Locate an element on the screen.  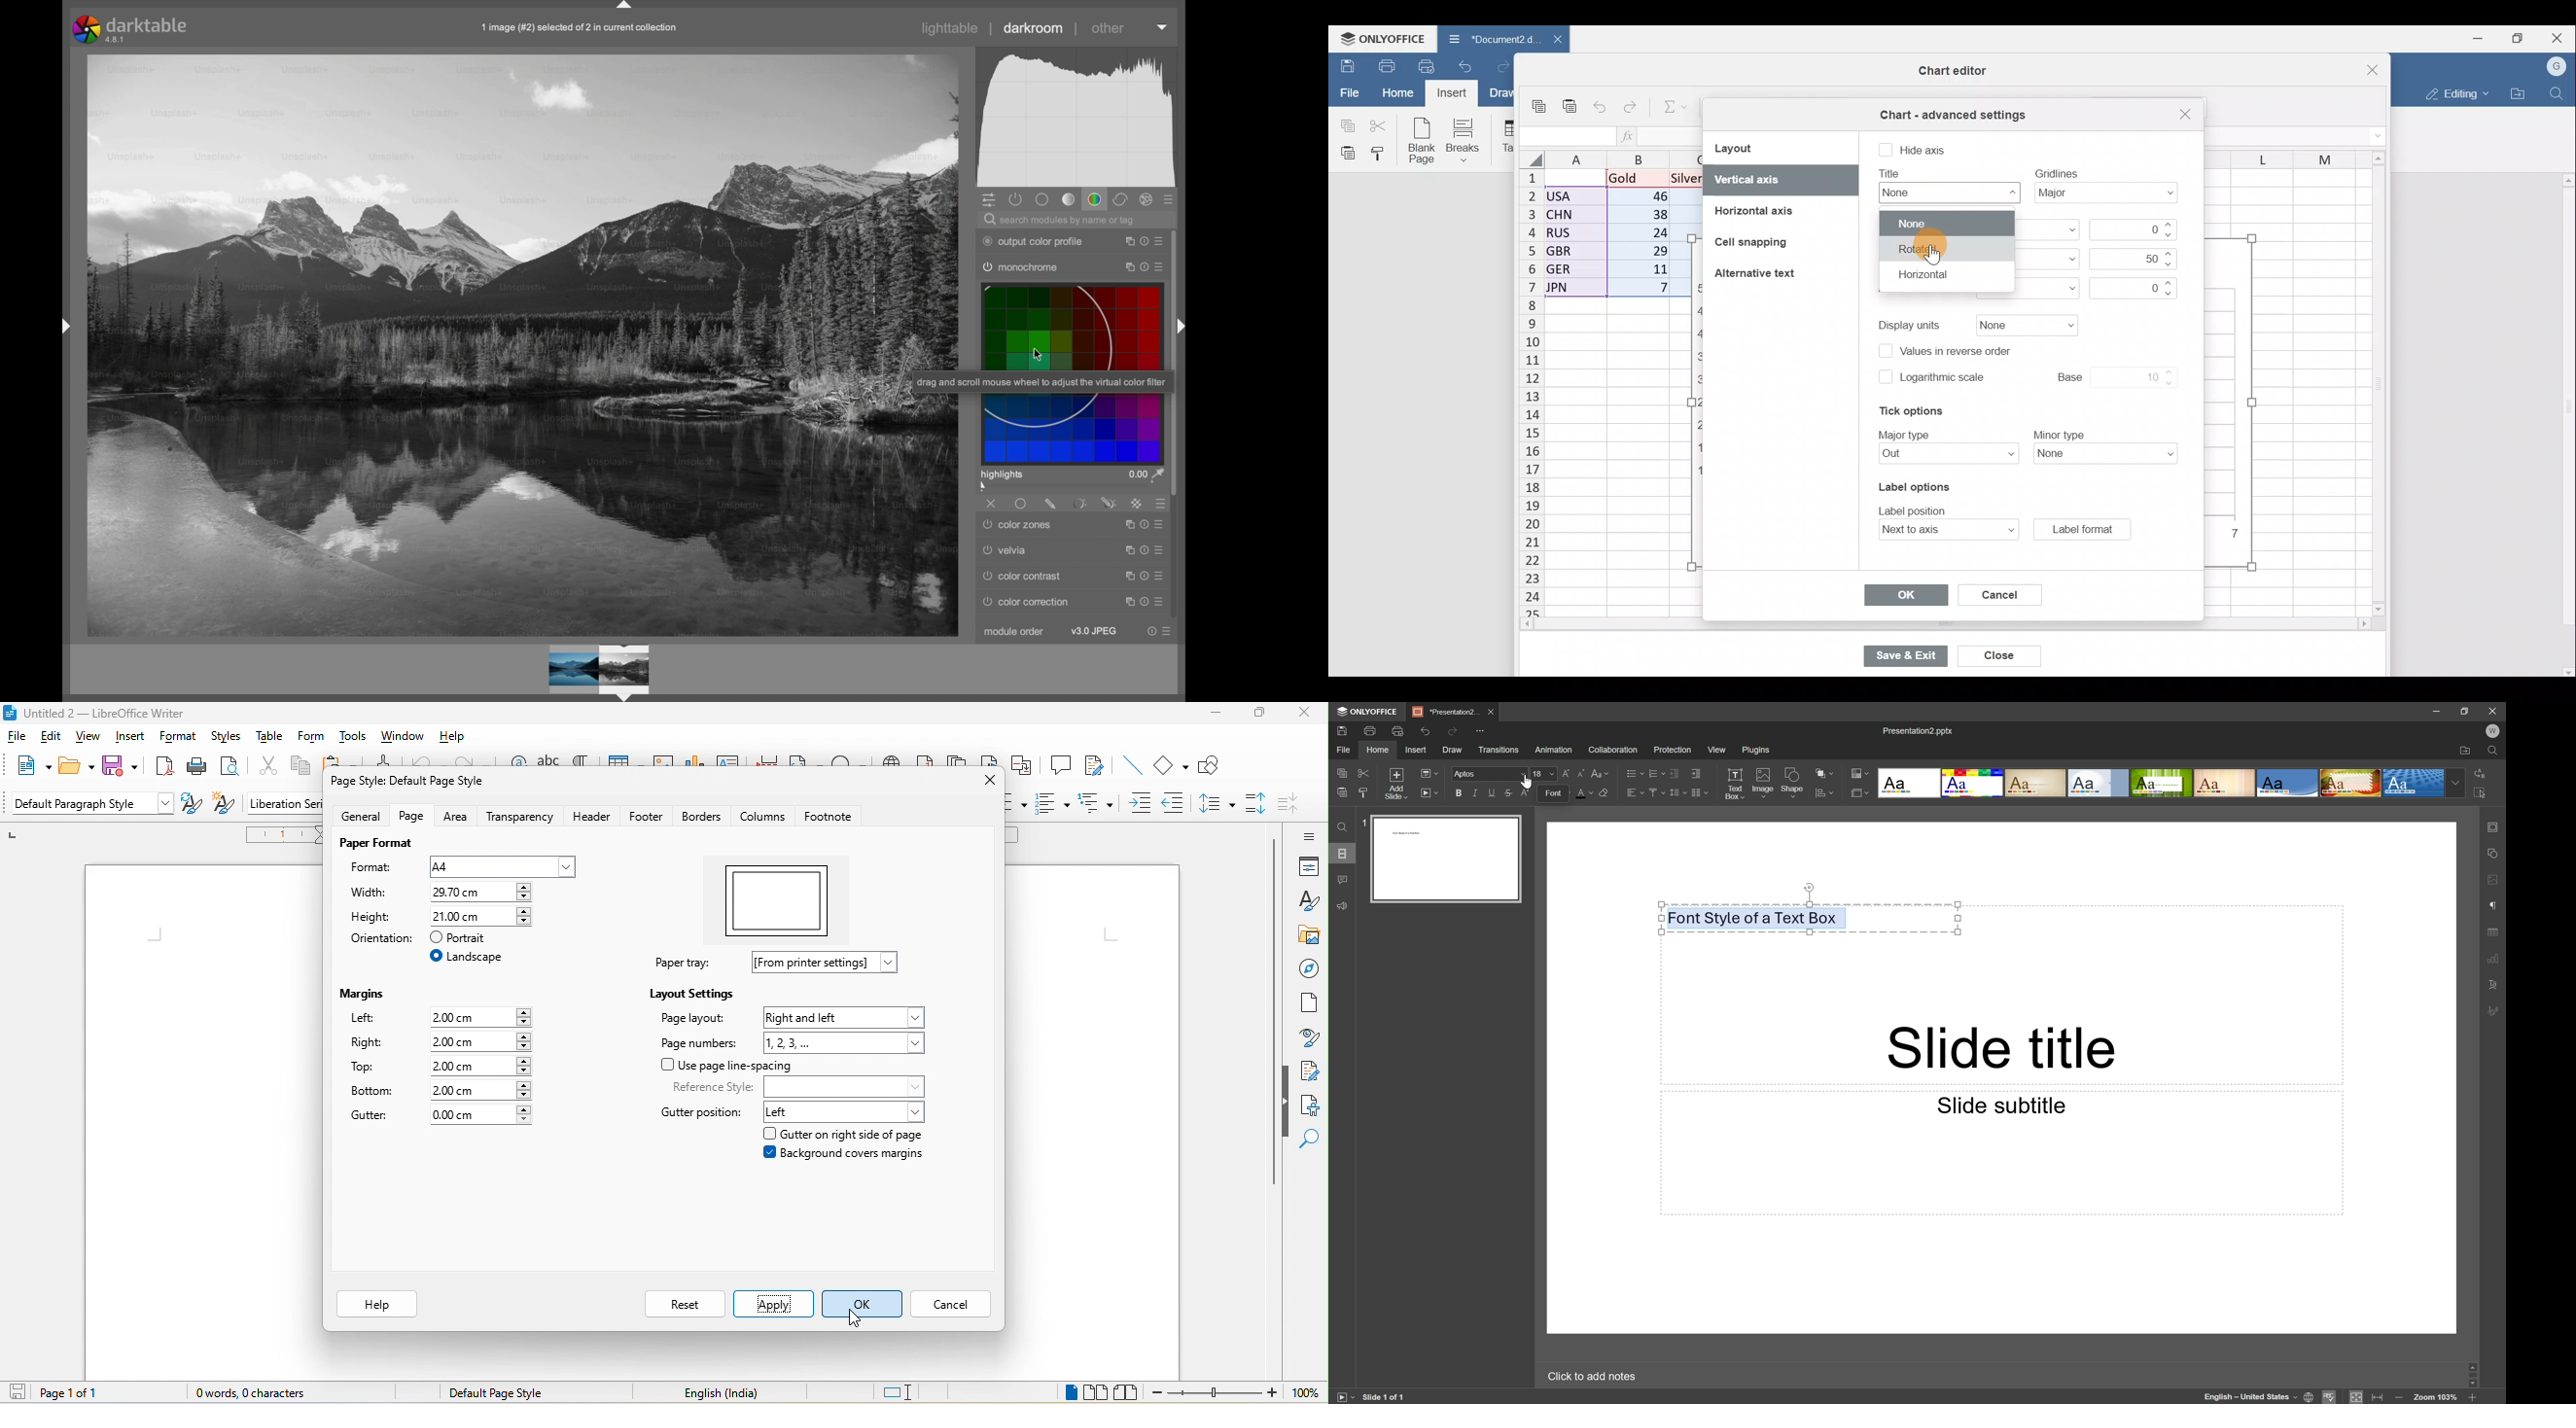
None is located at coordinates (1945, 222).